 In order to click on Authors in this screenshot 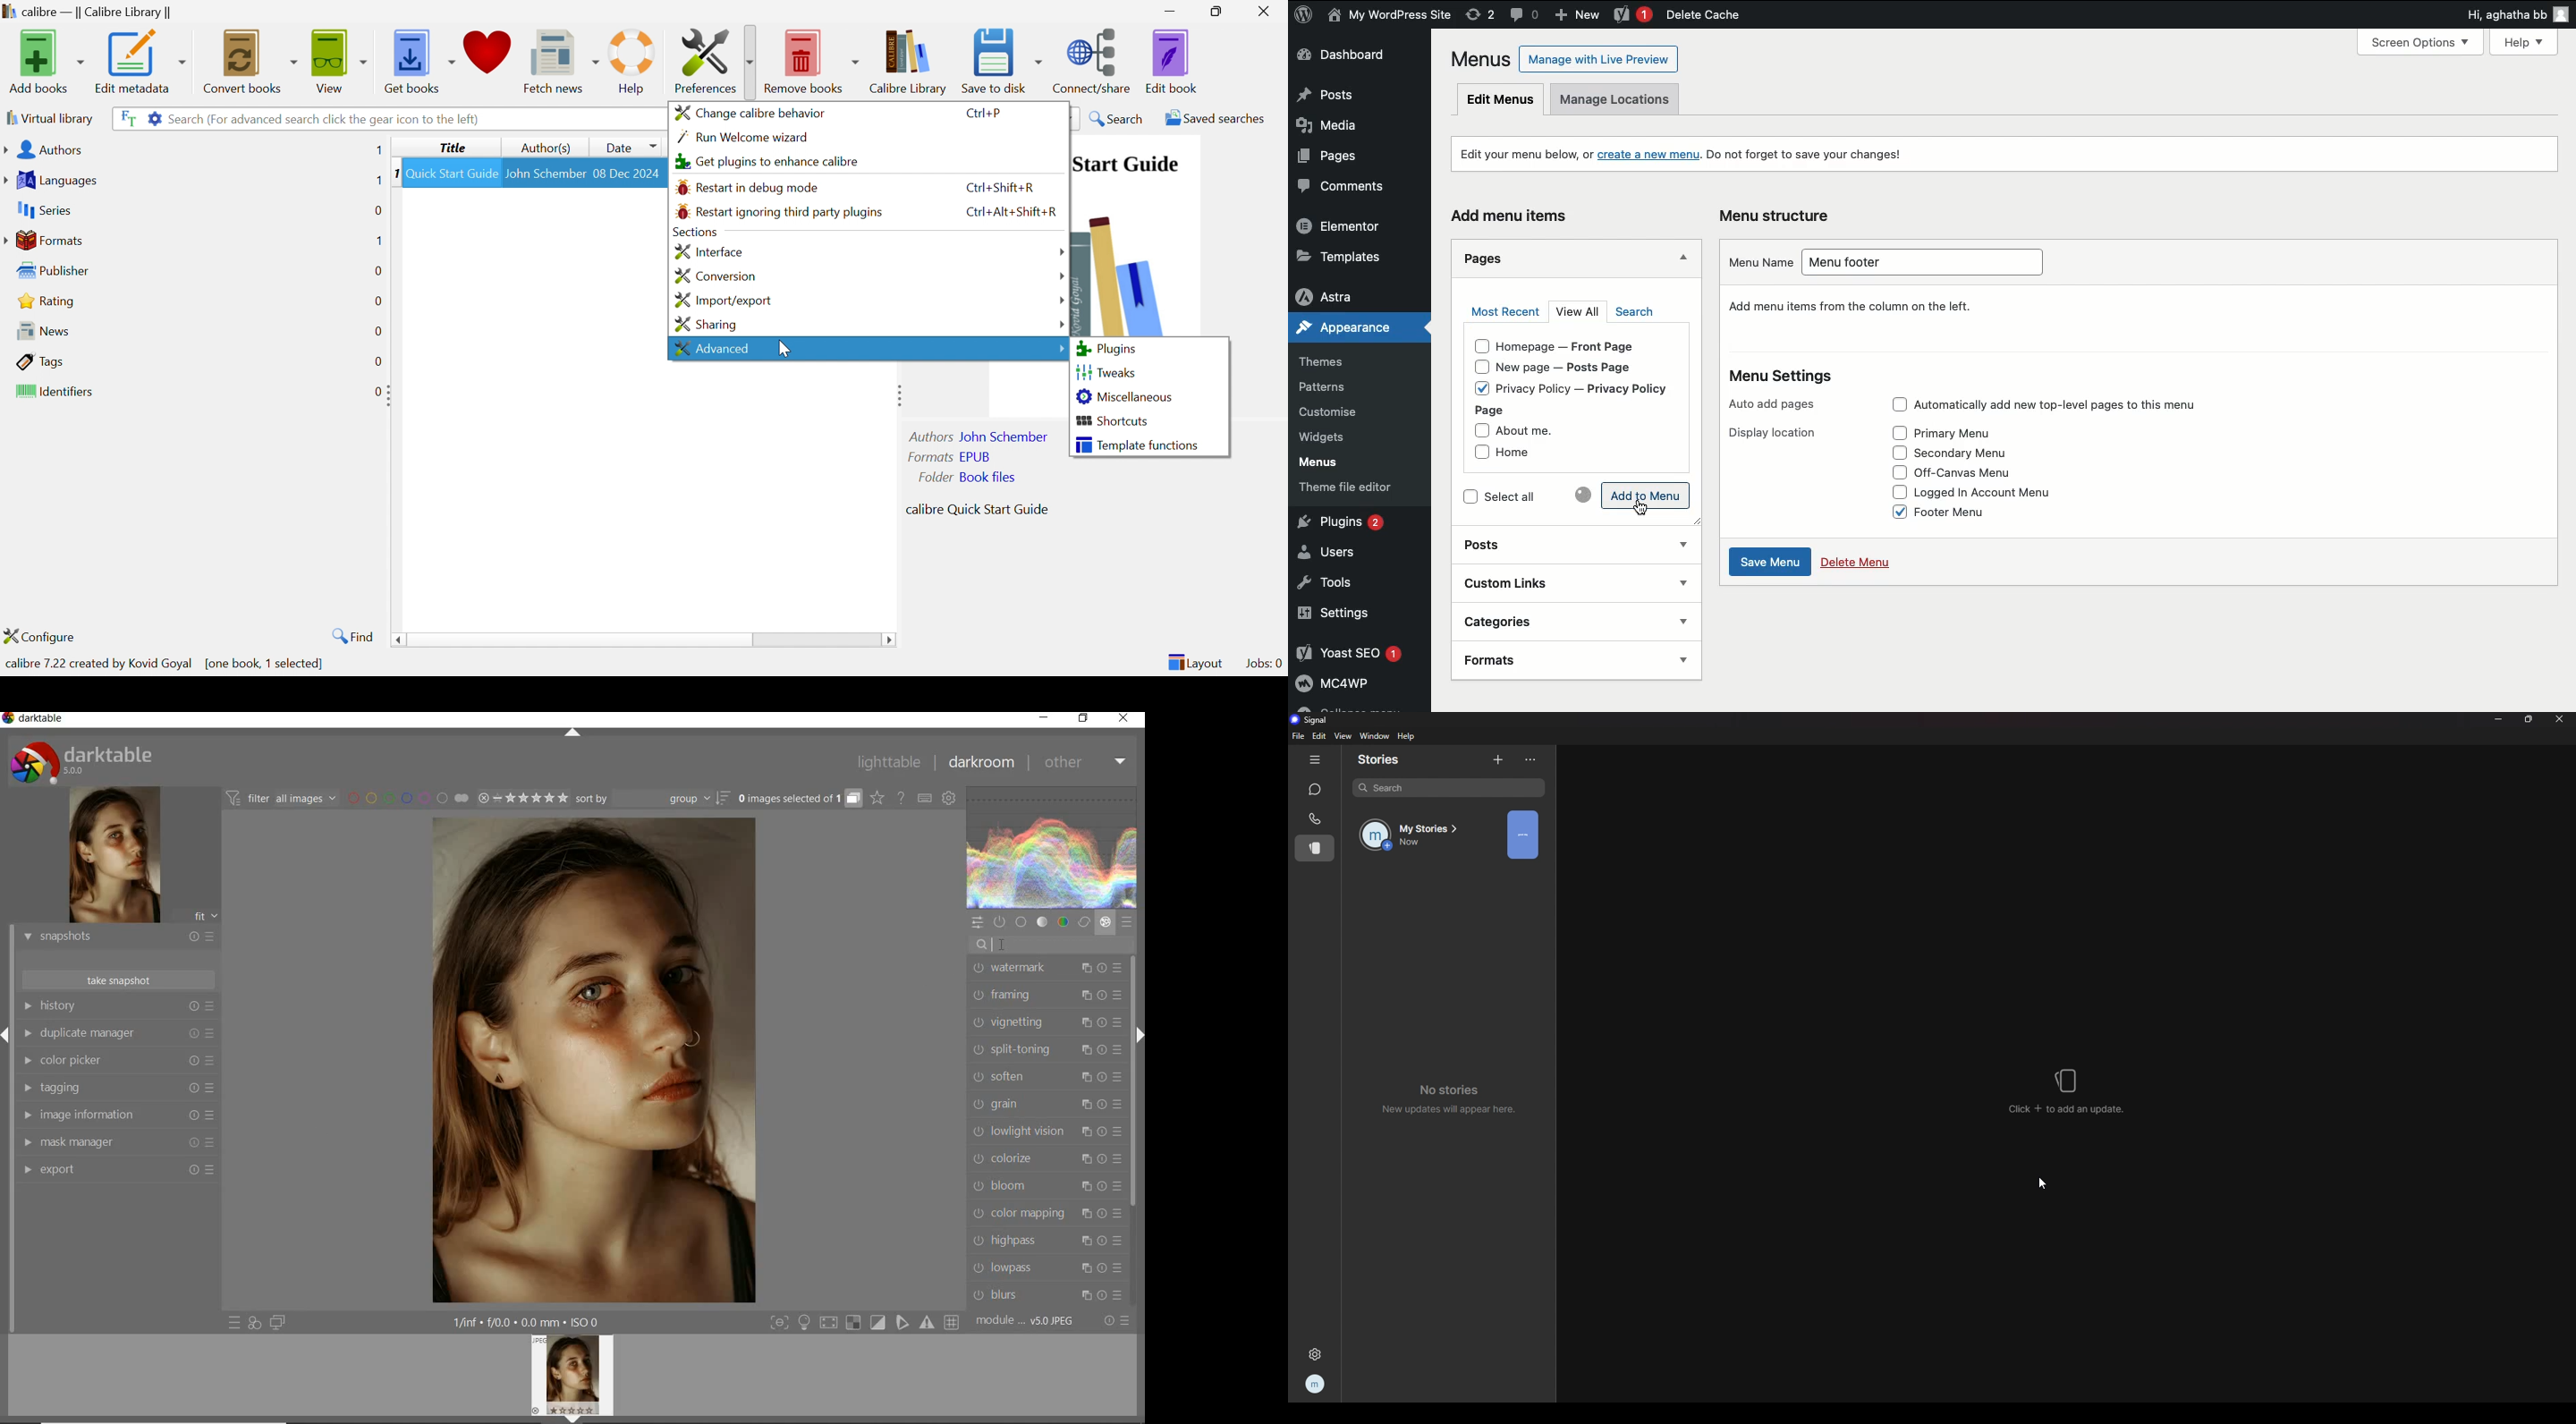, I will do `click(46, 151)`.